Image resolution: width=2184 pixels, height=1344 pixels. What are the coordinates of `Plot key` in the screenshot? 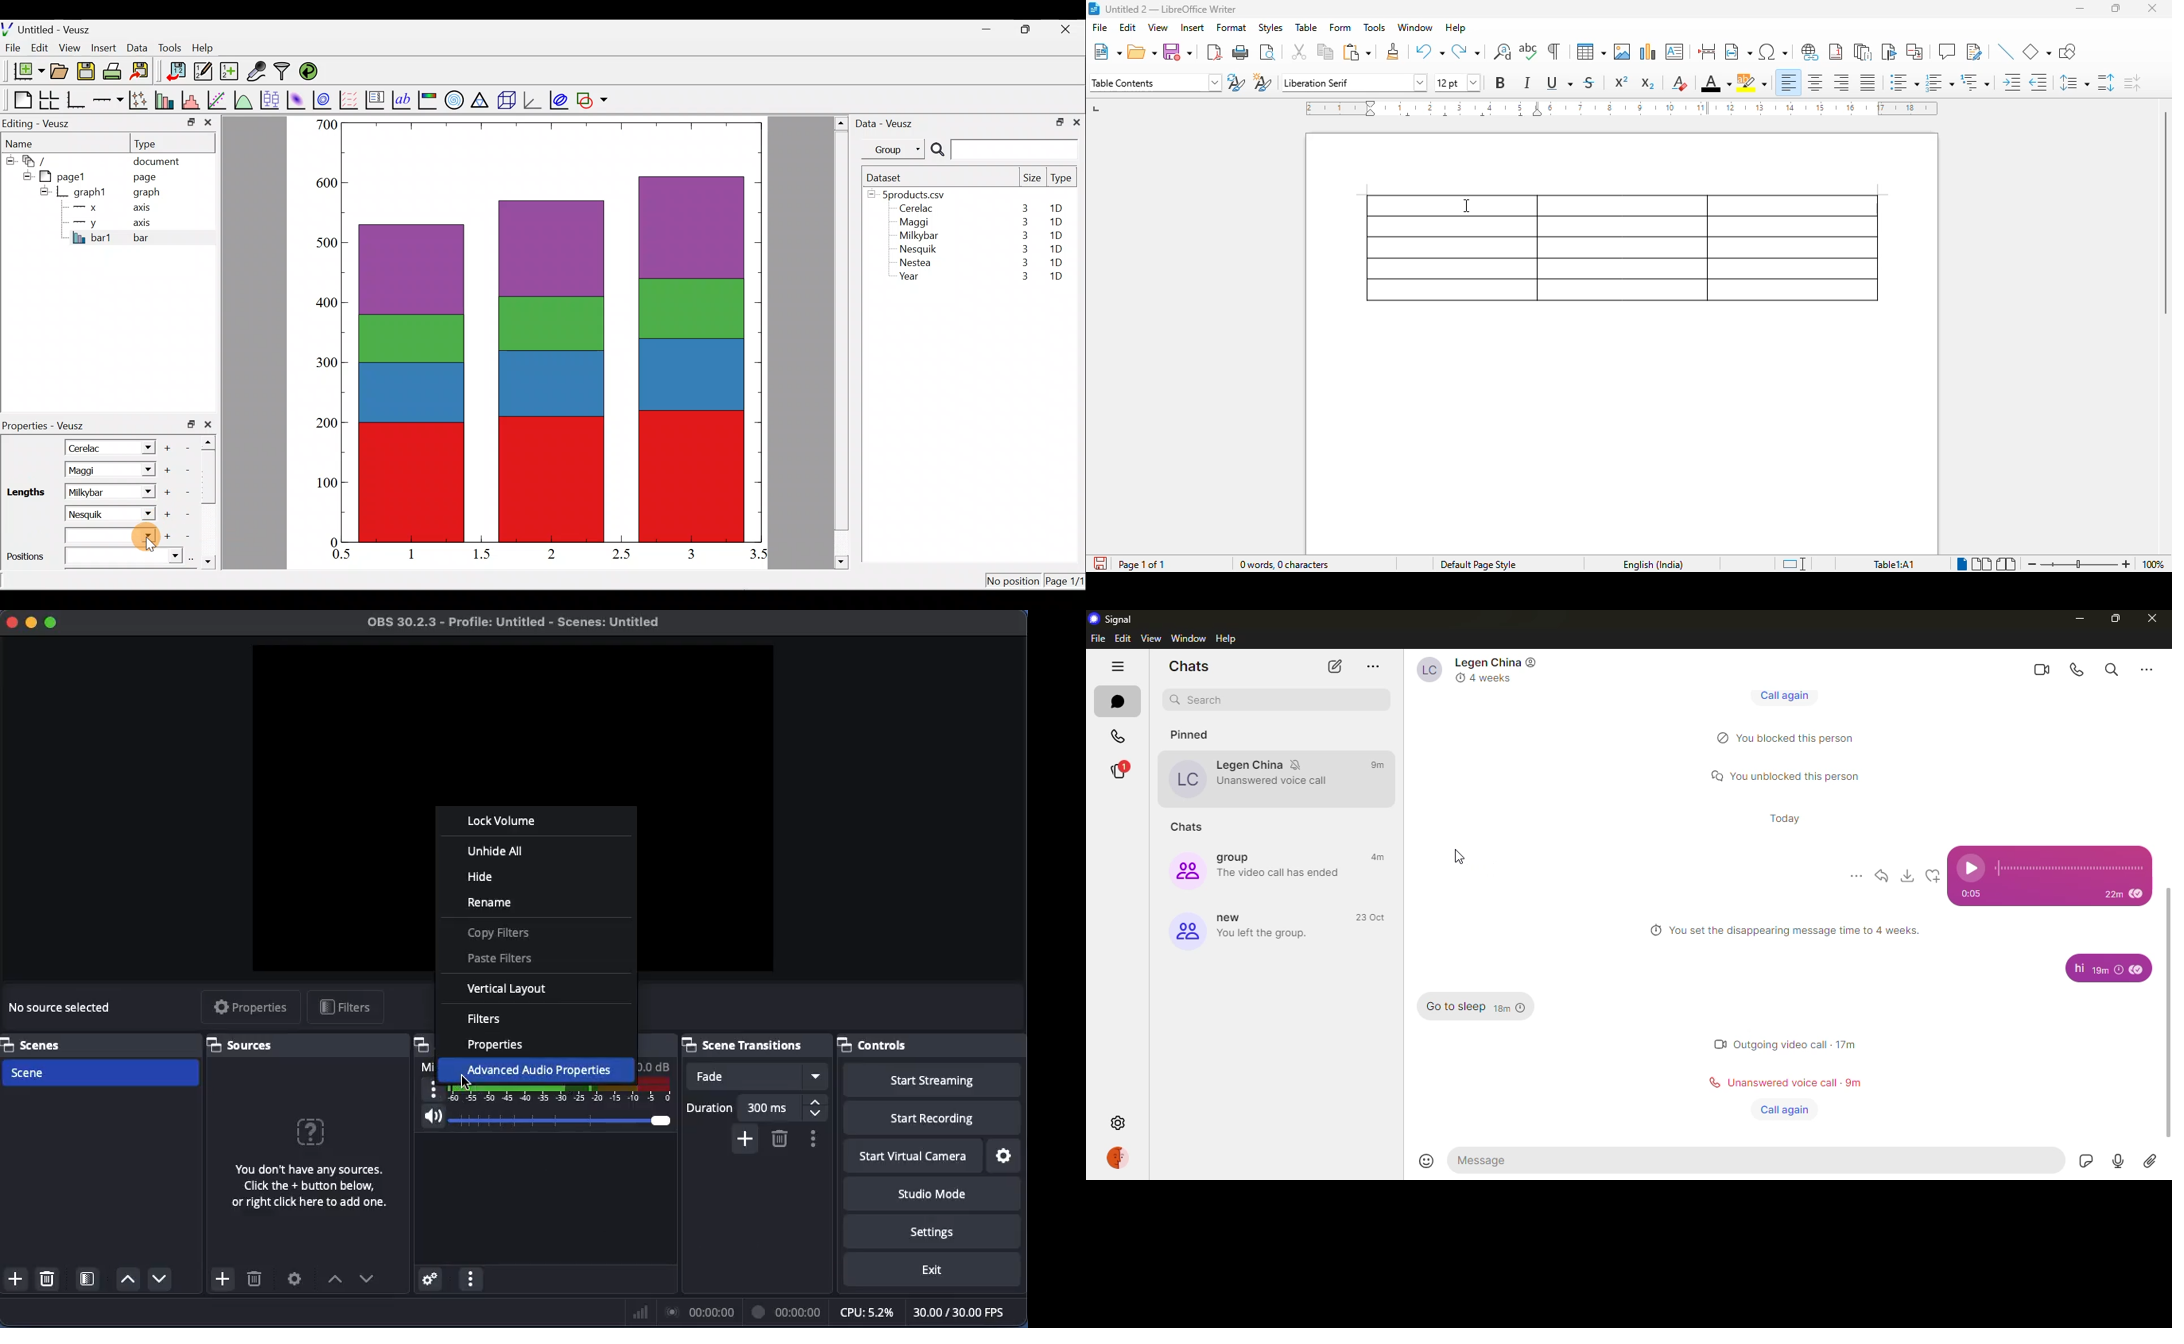 It's located at (376, 99).